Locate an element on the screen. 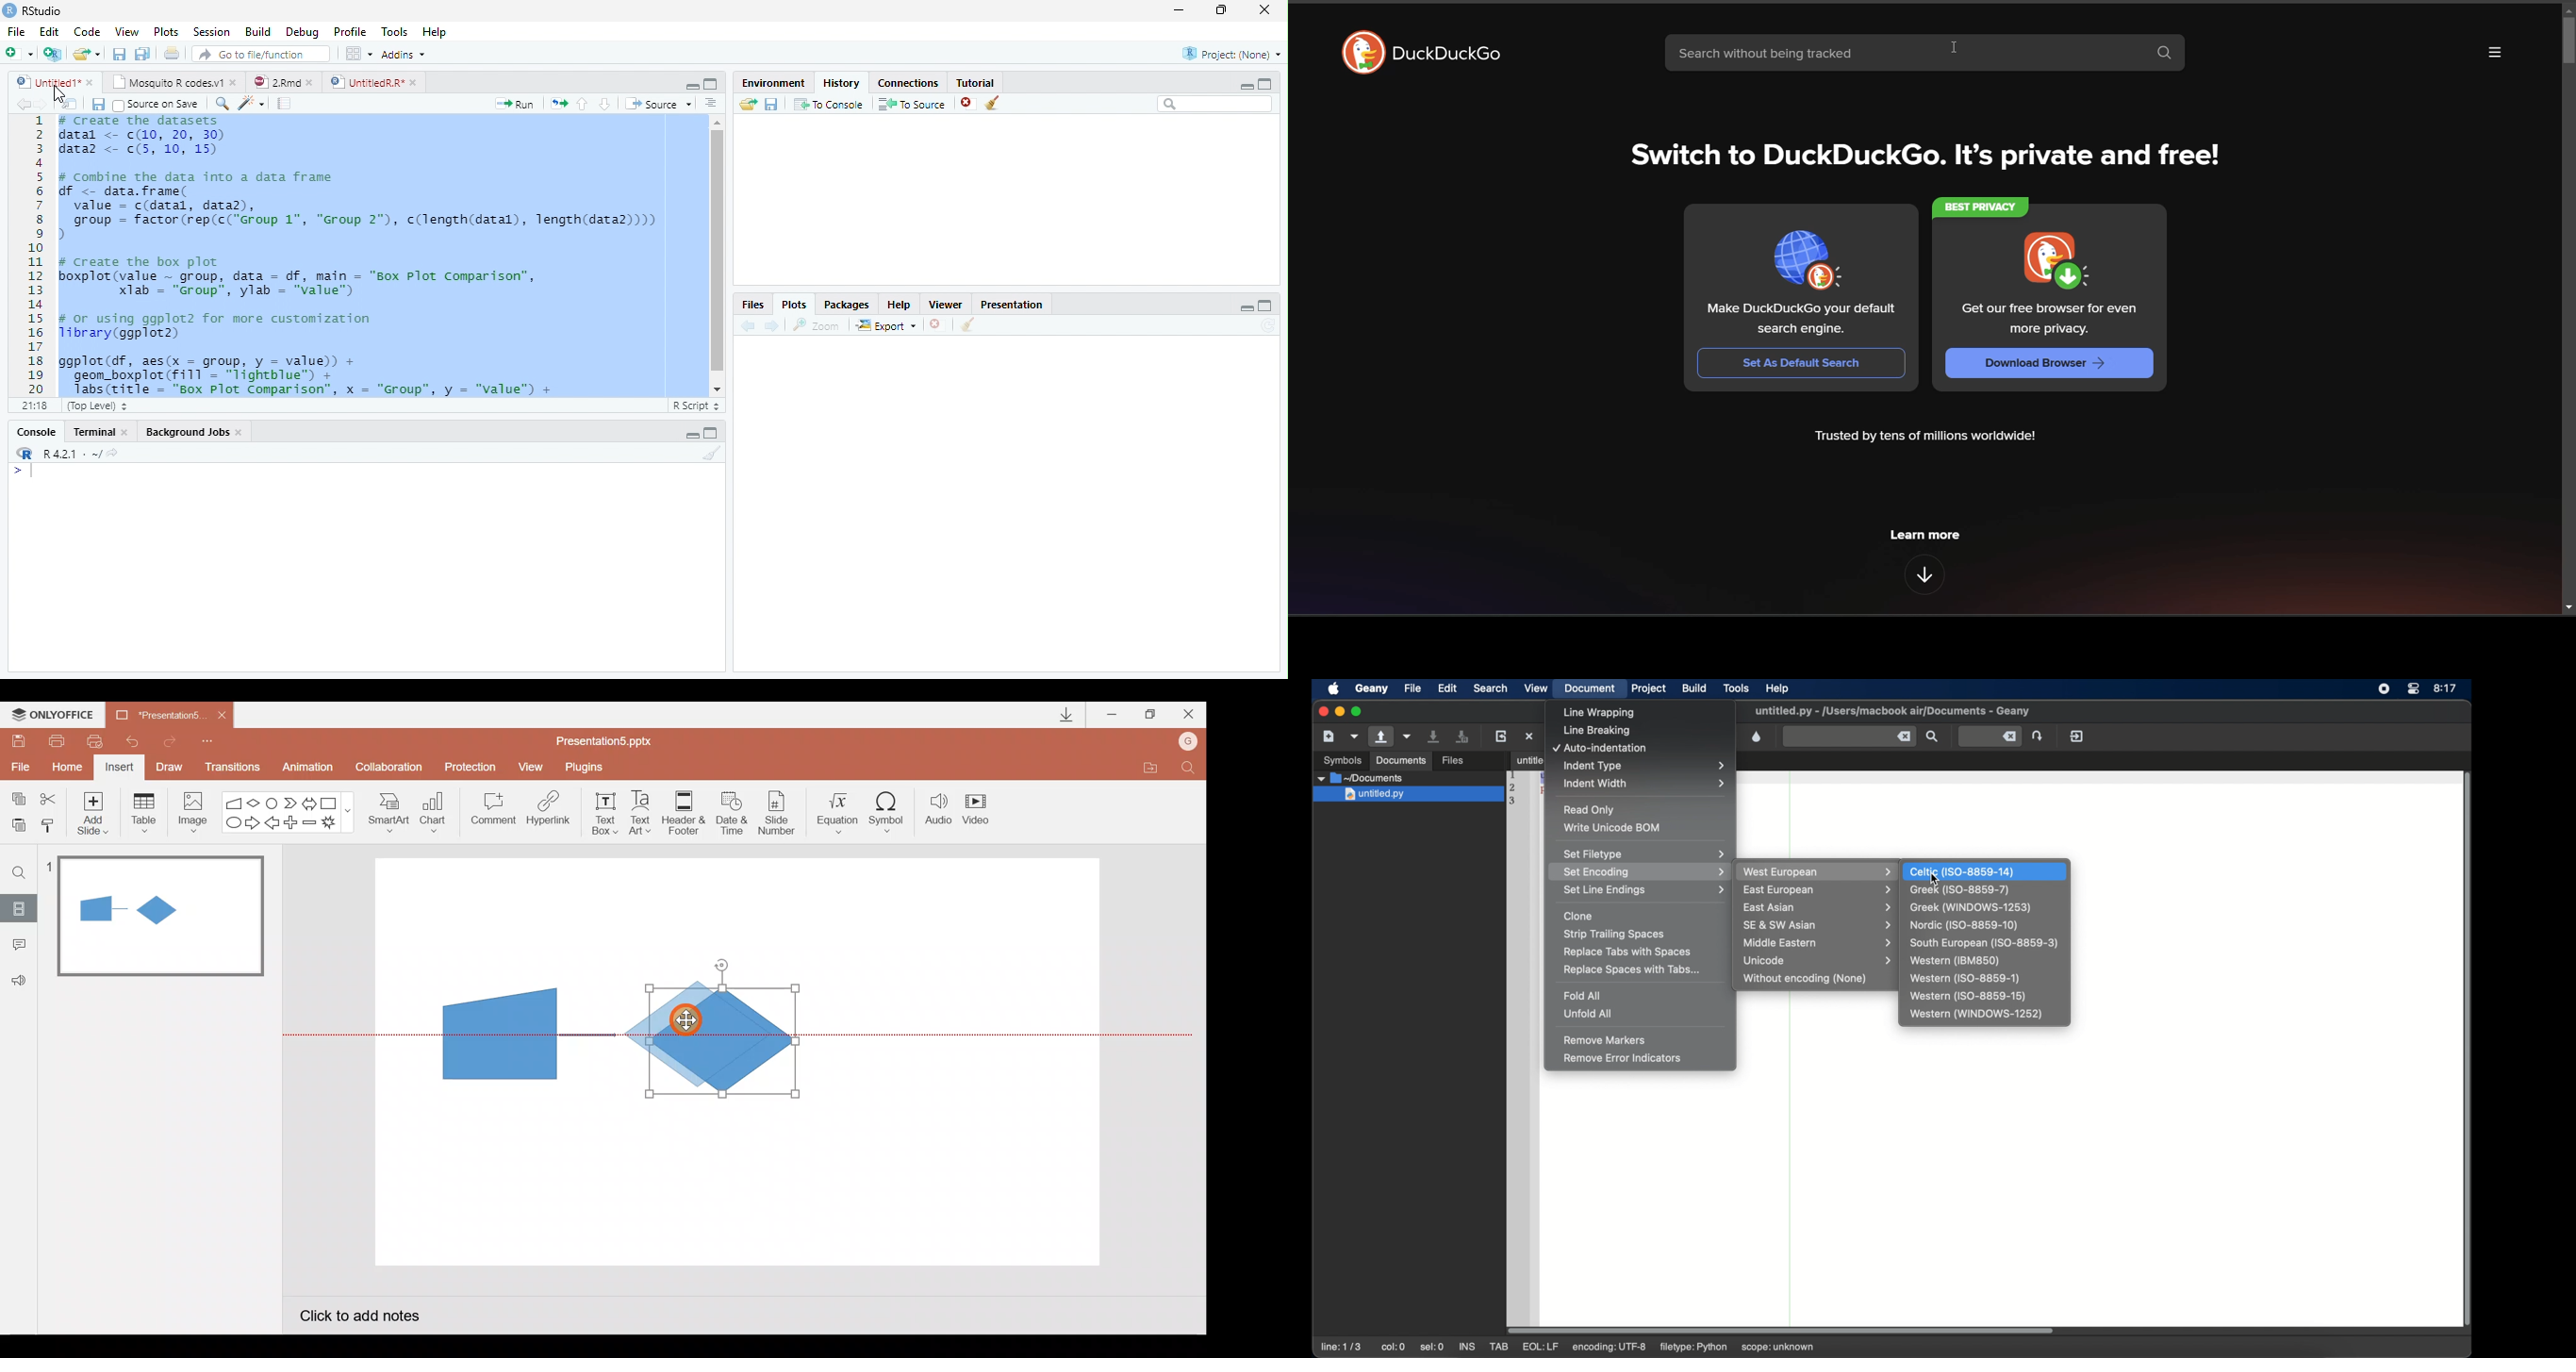 Image resolution: width=2576 pixels, height=1372 pixels. # Create the datasets
datal <- (10, 20, 30)
data2 <- c(5, 10, 15)
# Combine the data into a data frame
of <- data.frame(
value = c(datal, data2),
group = factor (rep(c("Group 1", "Group 2"), c(length(datal), length(data2))))
)
# Create the box plot
boxplot (value ~ group, data = df, main = “Box Plot Comparison”,
x1ab = “Group”, ylab = "Value")
# or using ggplot2 for more customization
Tibrary(ggplot2)
|
9gplot (df, aes(x = group, y = value) +
‘geom_boxplot (F111 = "Tightblue™) +
Jabs(title = "Box Plot Comparison”, x = "Group™, y = "value™) + is located at coordinates (366, 256).